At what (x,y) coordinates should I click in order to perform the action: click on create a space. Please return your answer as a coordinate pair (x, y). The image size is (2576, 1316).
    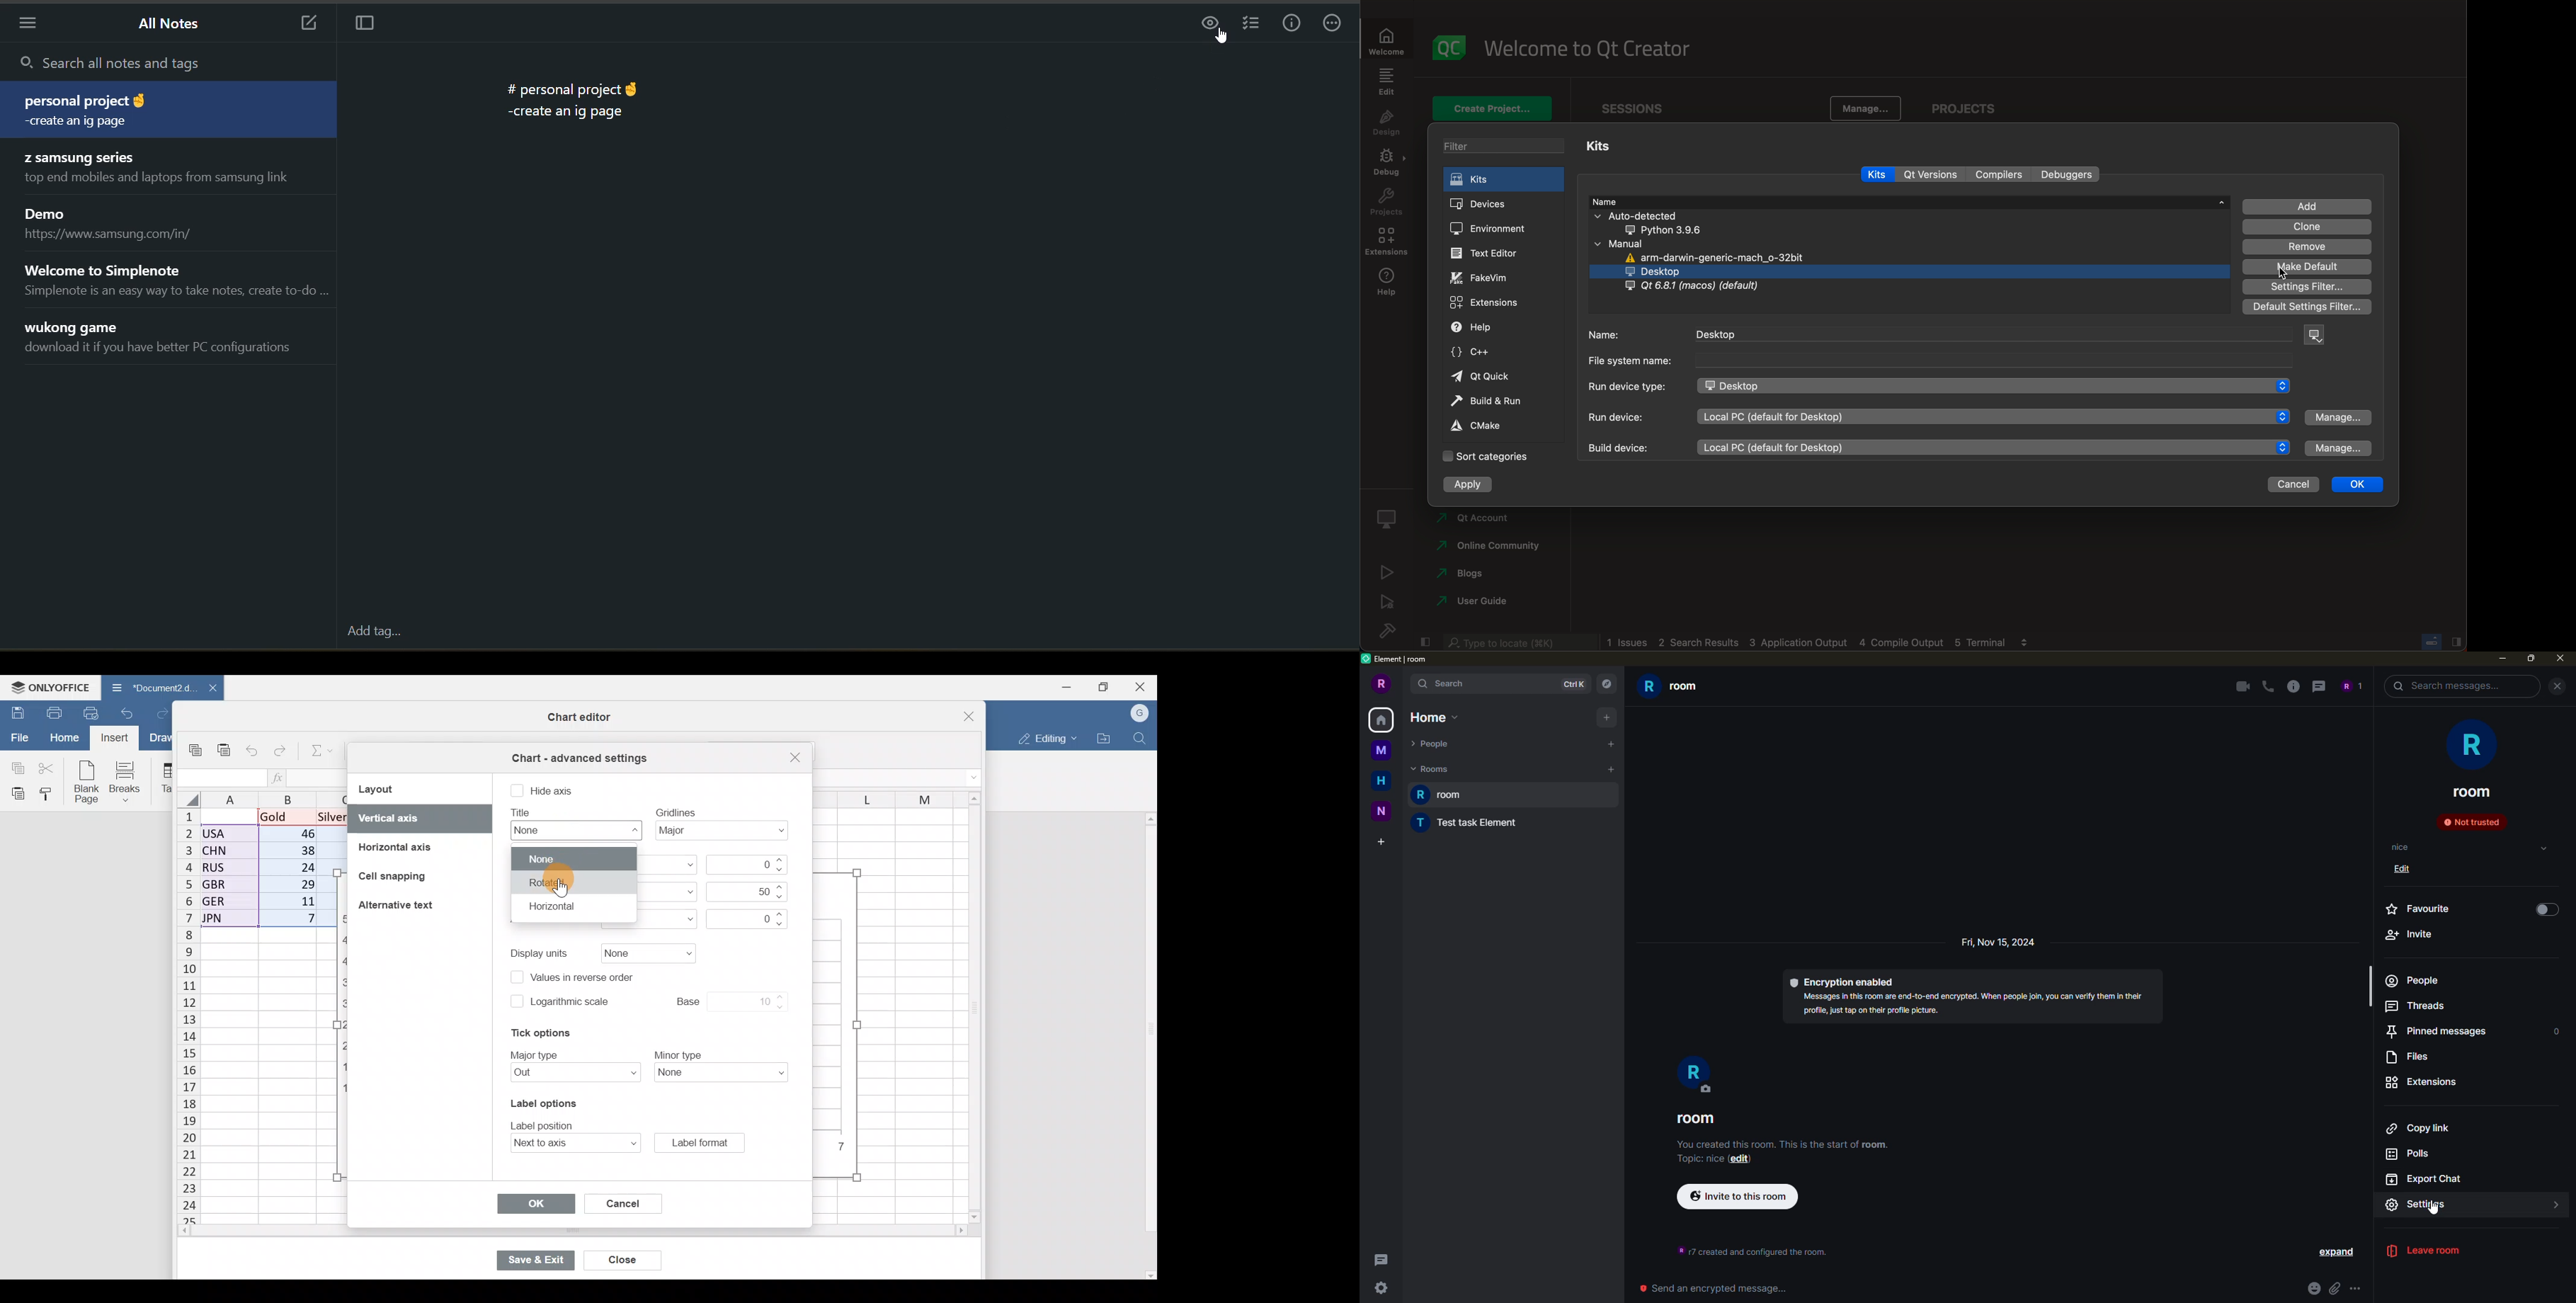
    Looking at the image, I should click on (1384, 839).